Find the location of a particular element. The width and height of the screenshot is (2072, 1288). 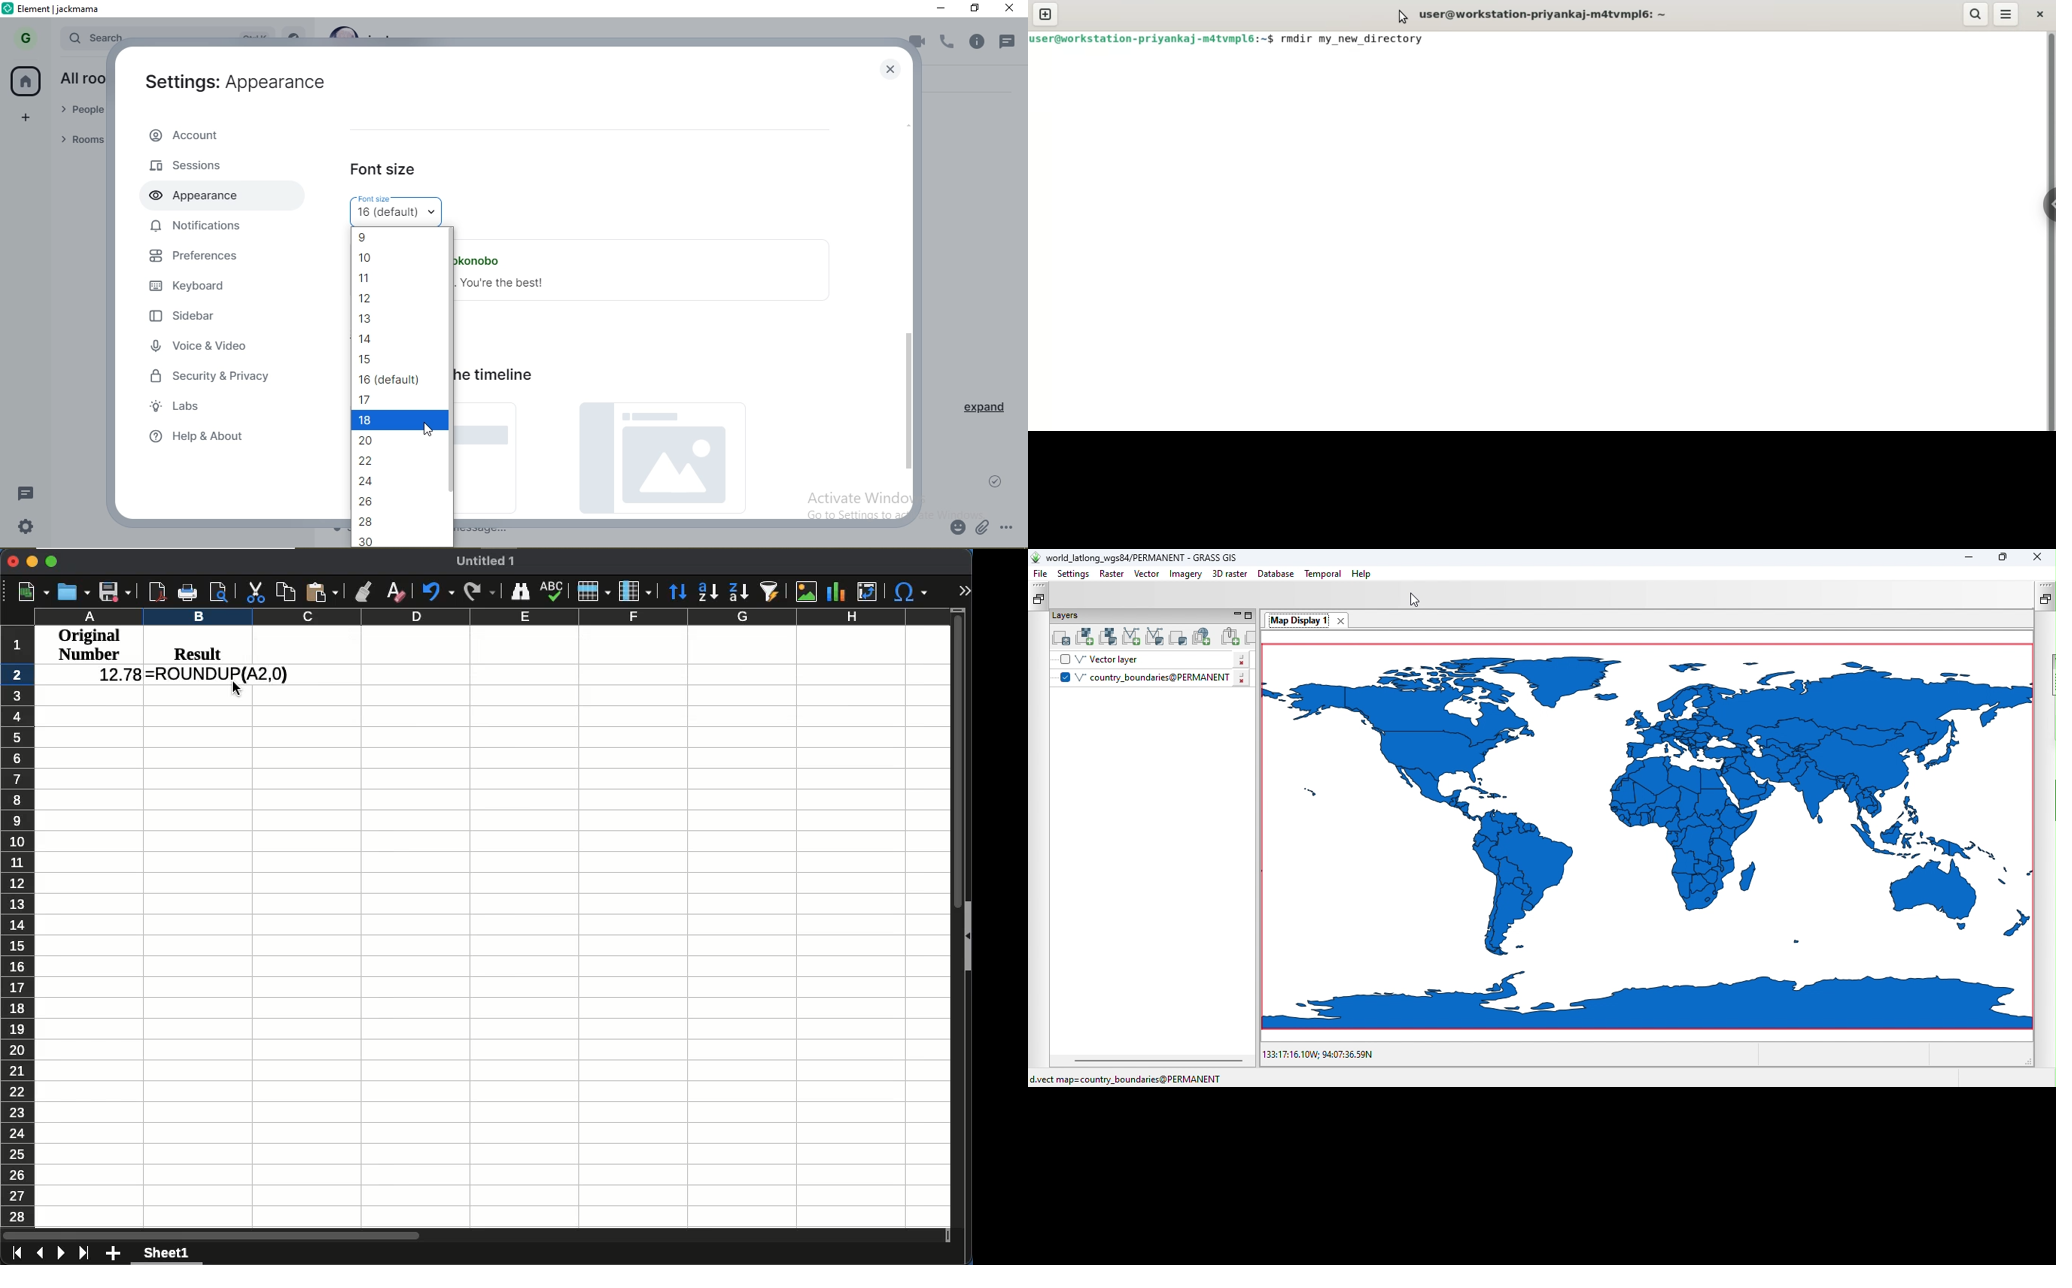

30 is located at coordinates (395, 541).